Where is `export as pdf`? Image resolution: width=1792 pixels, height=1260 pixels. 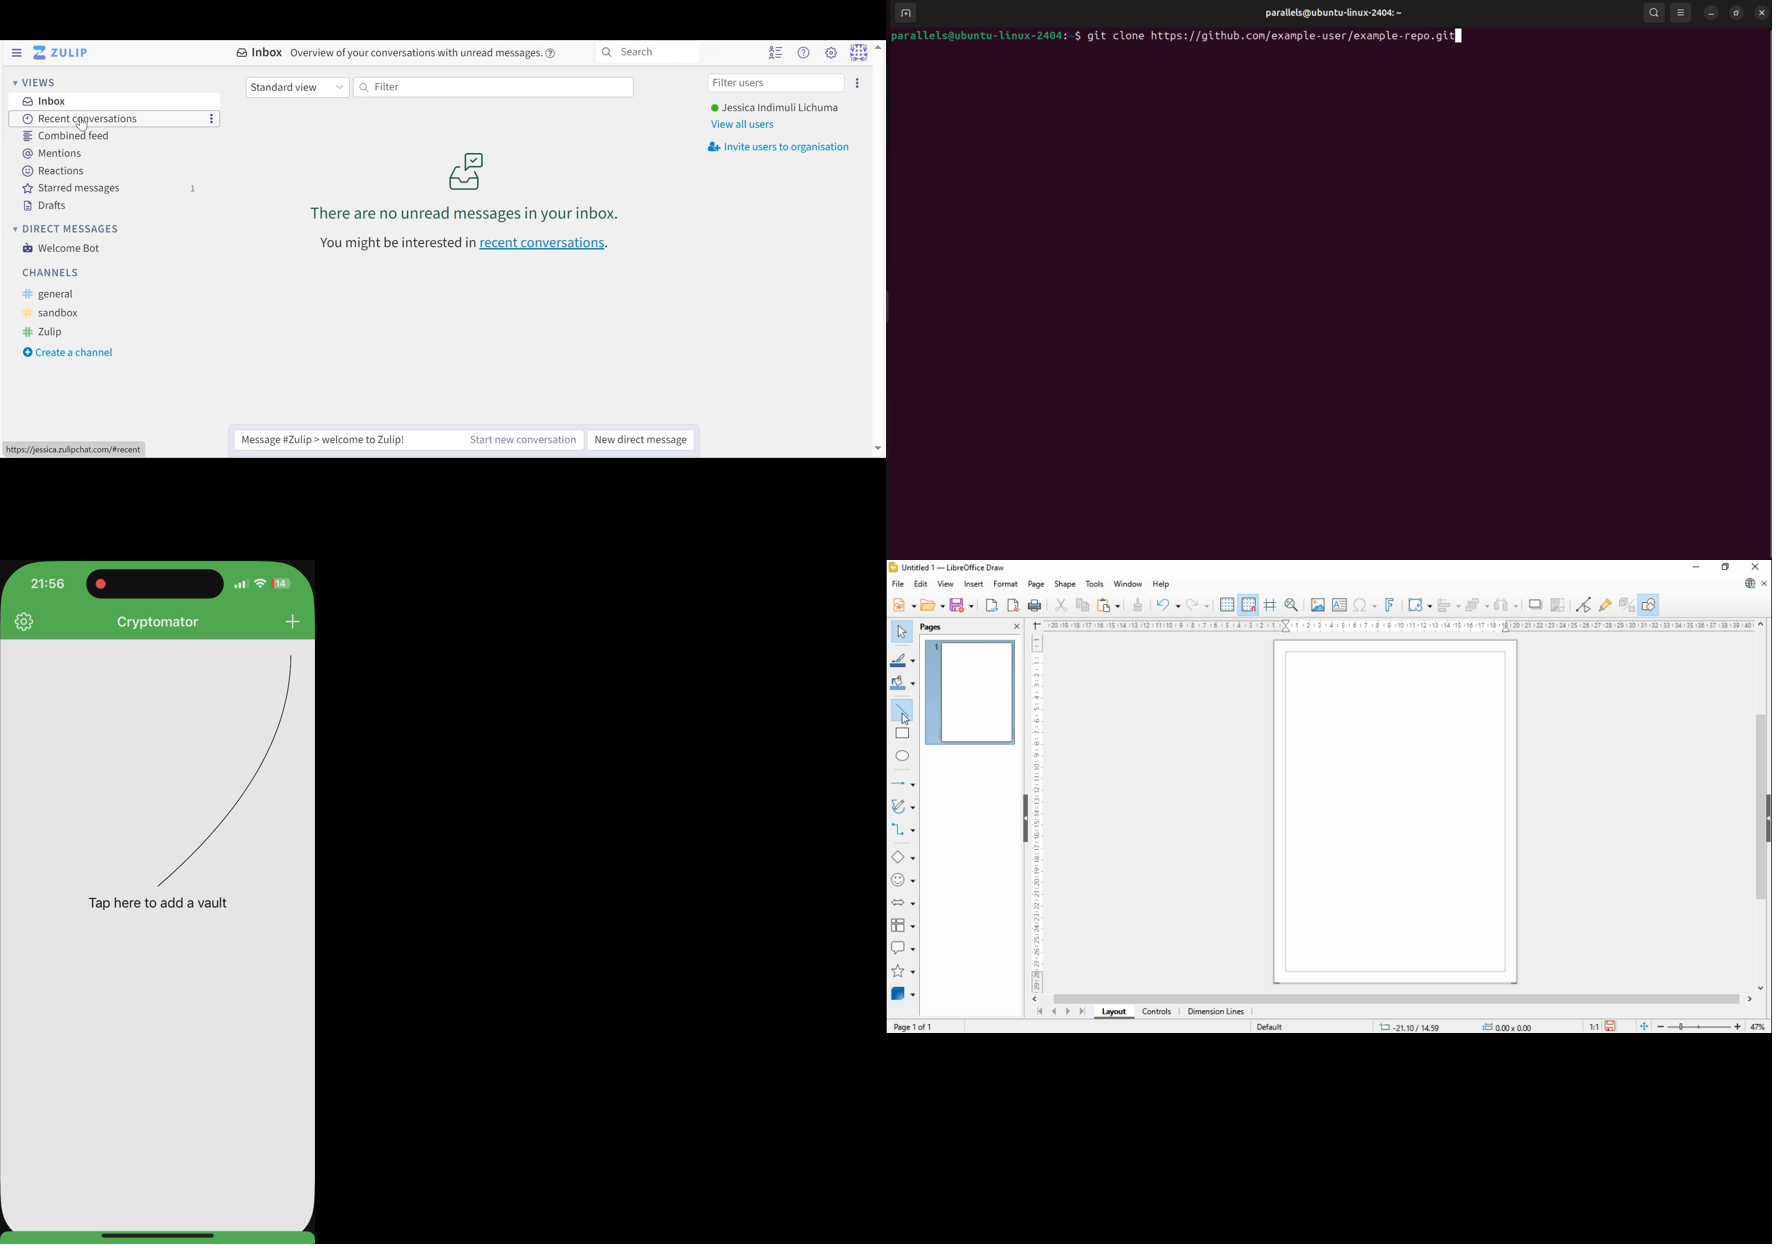 export as pdf is located at coordinates (1014, 606).